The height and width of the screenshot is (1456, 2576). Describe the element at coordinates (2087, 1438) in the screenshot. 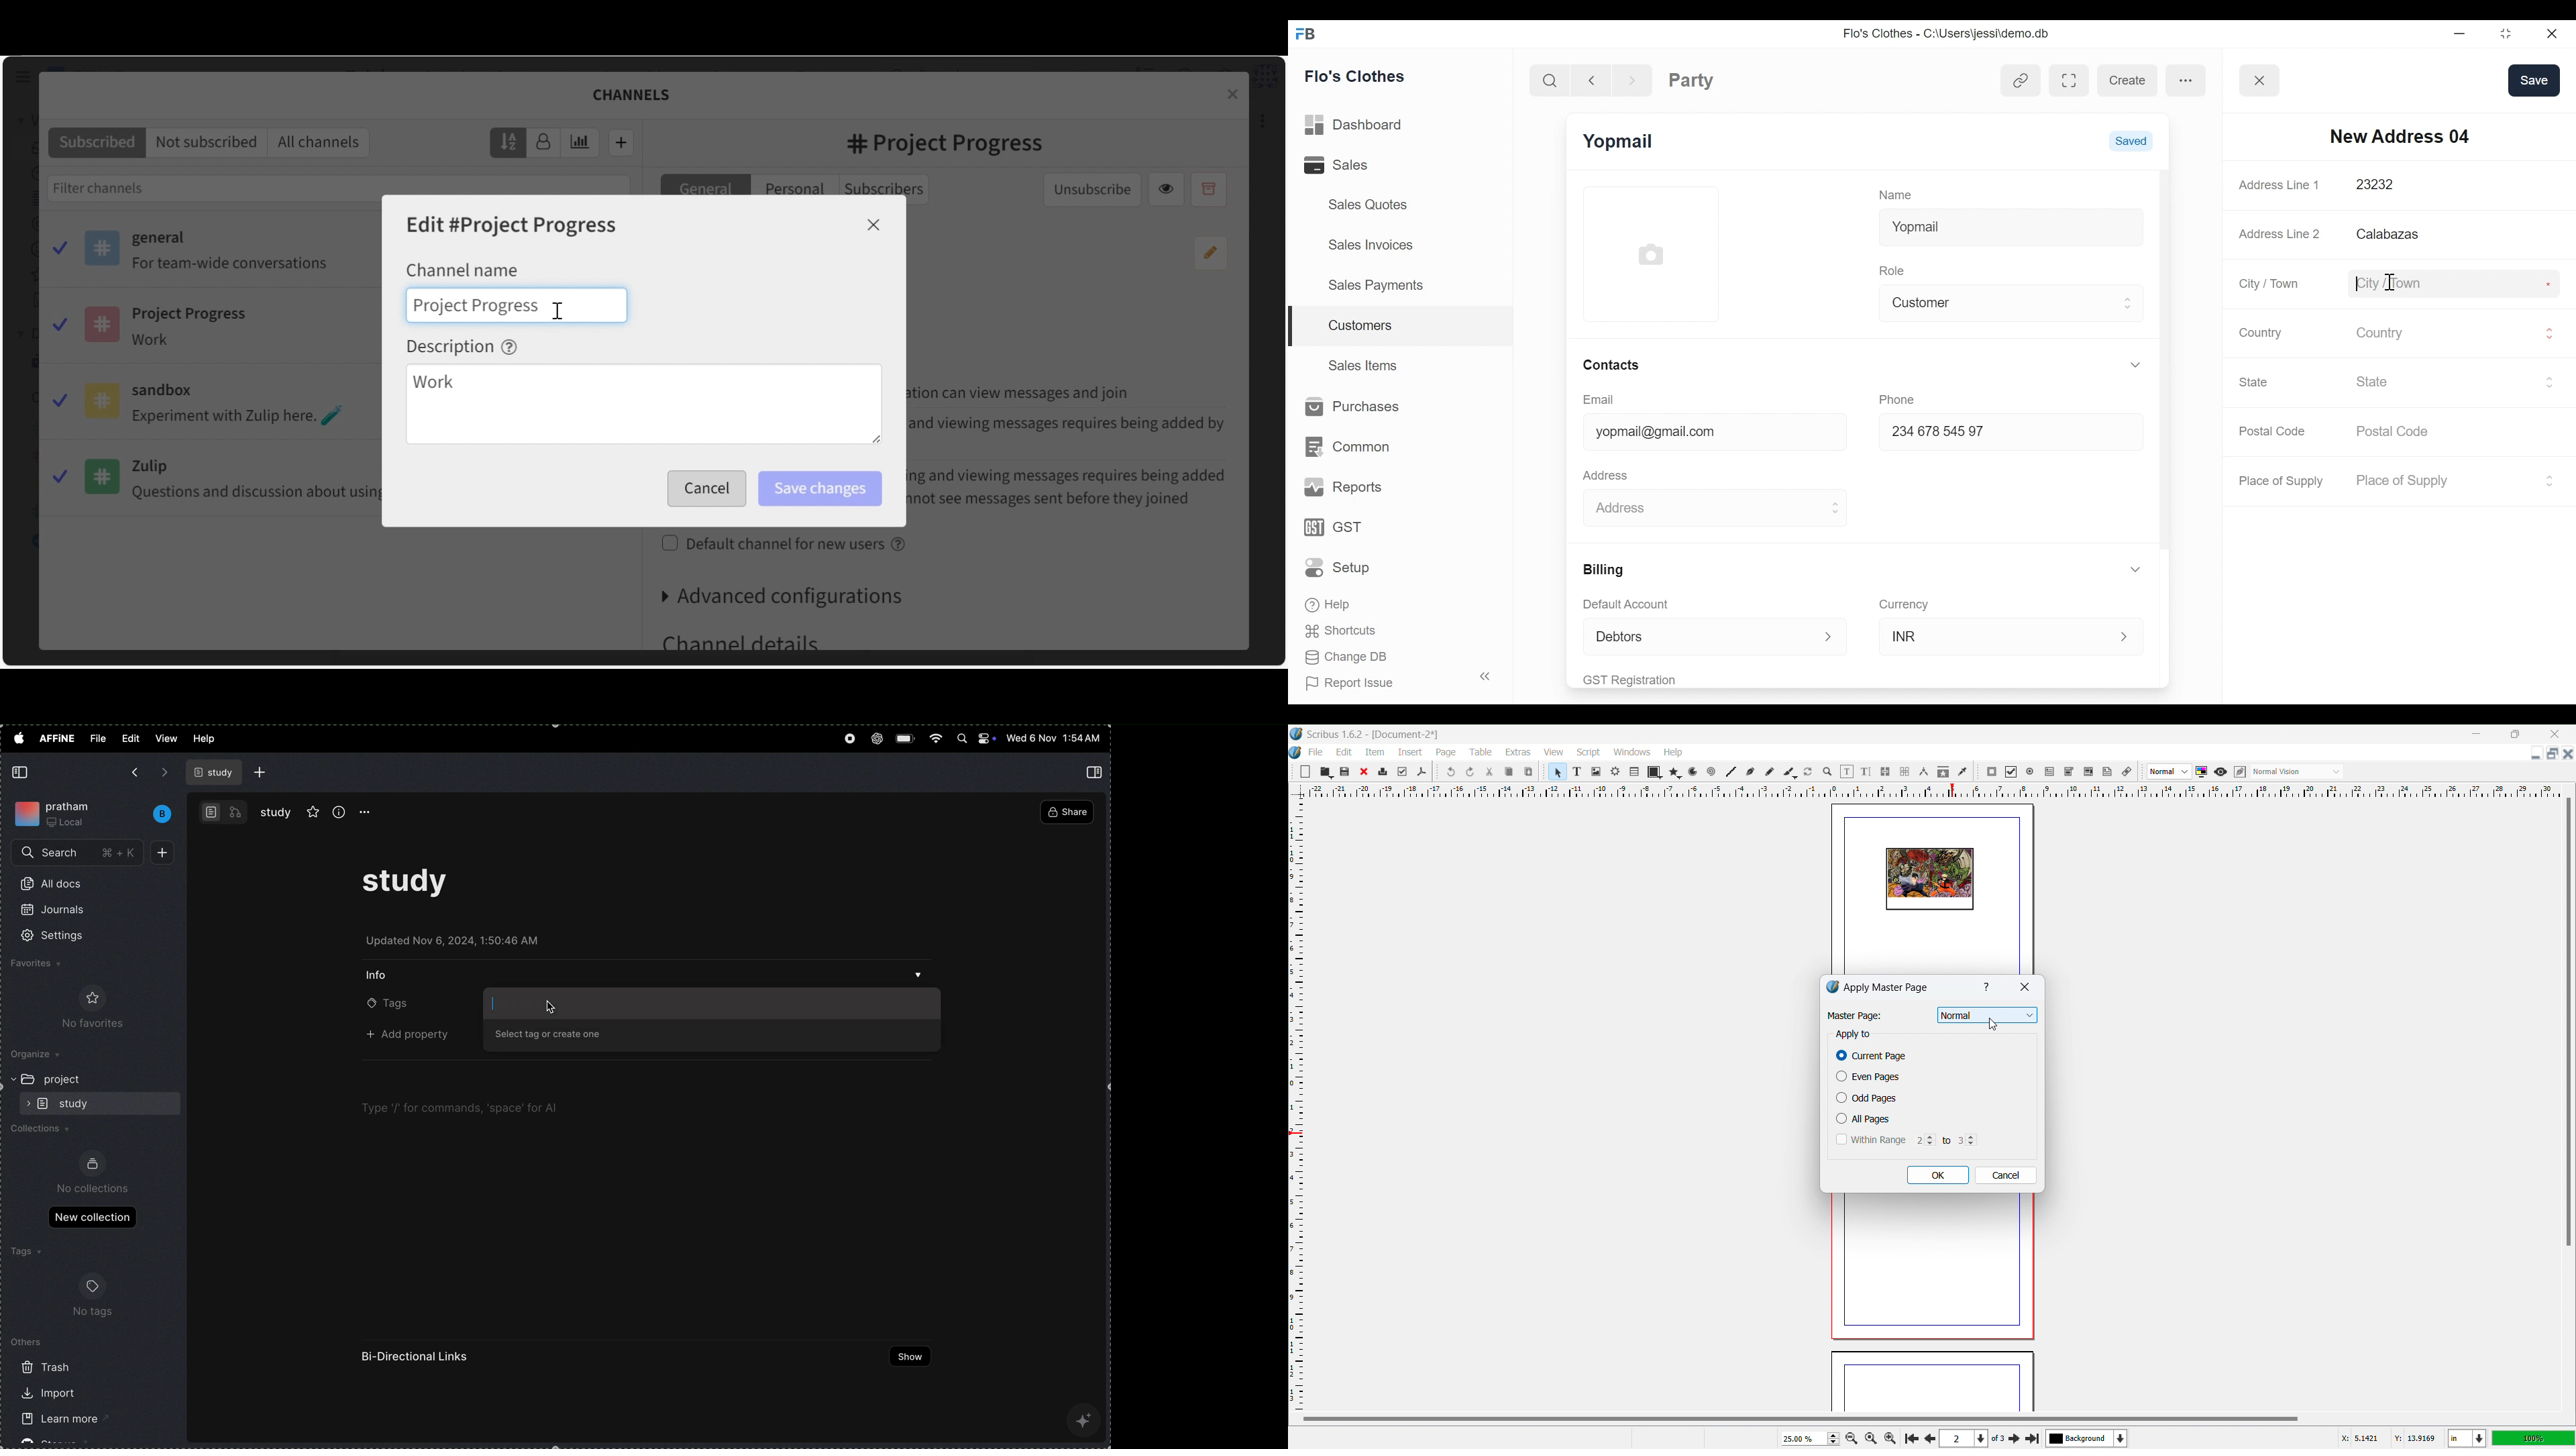

I see `select the current layer` at that location.